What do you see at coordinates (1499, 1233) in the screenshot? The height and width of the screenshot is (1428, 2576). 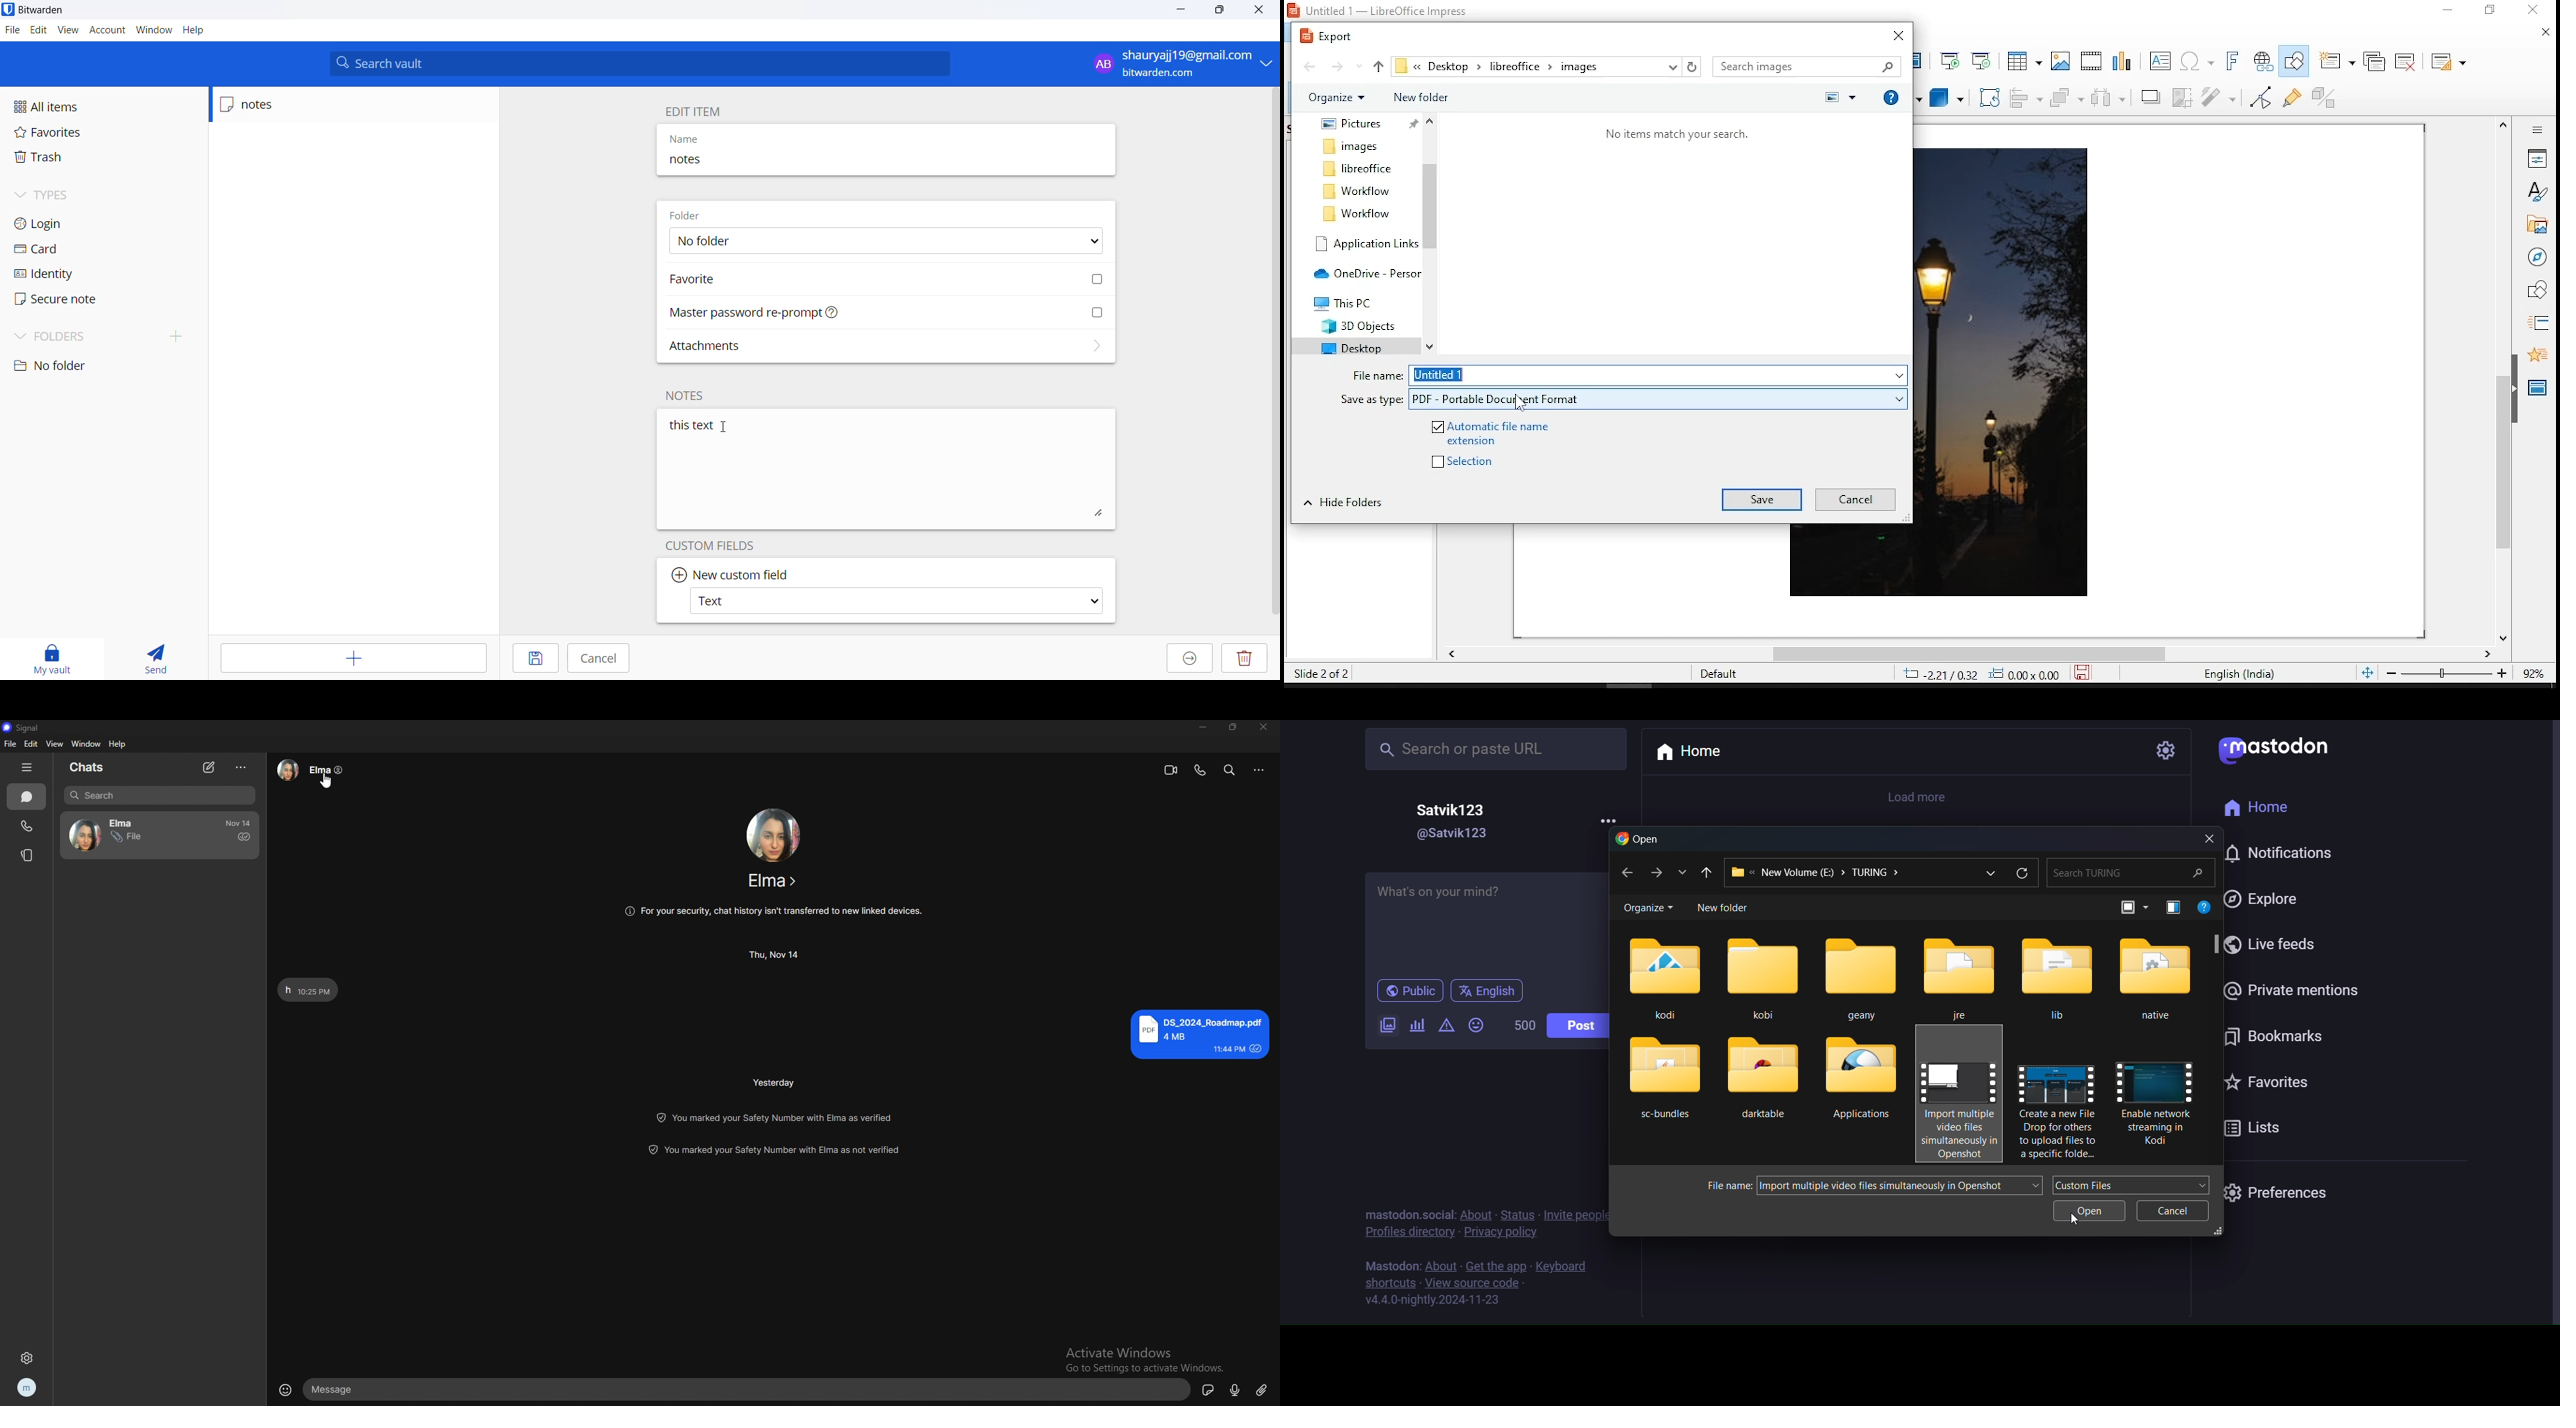 I see `privacy policy` at bounding box center [1499, 1233].